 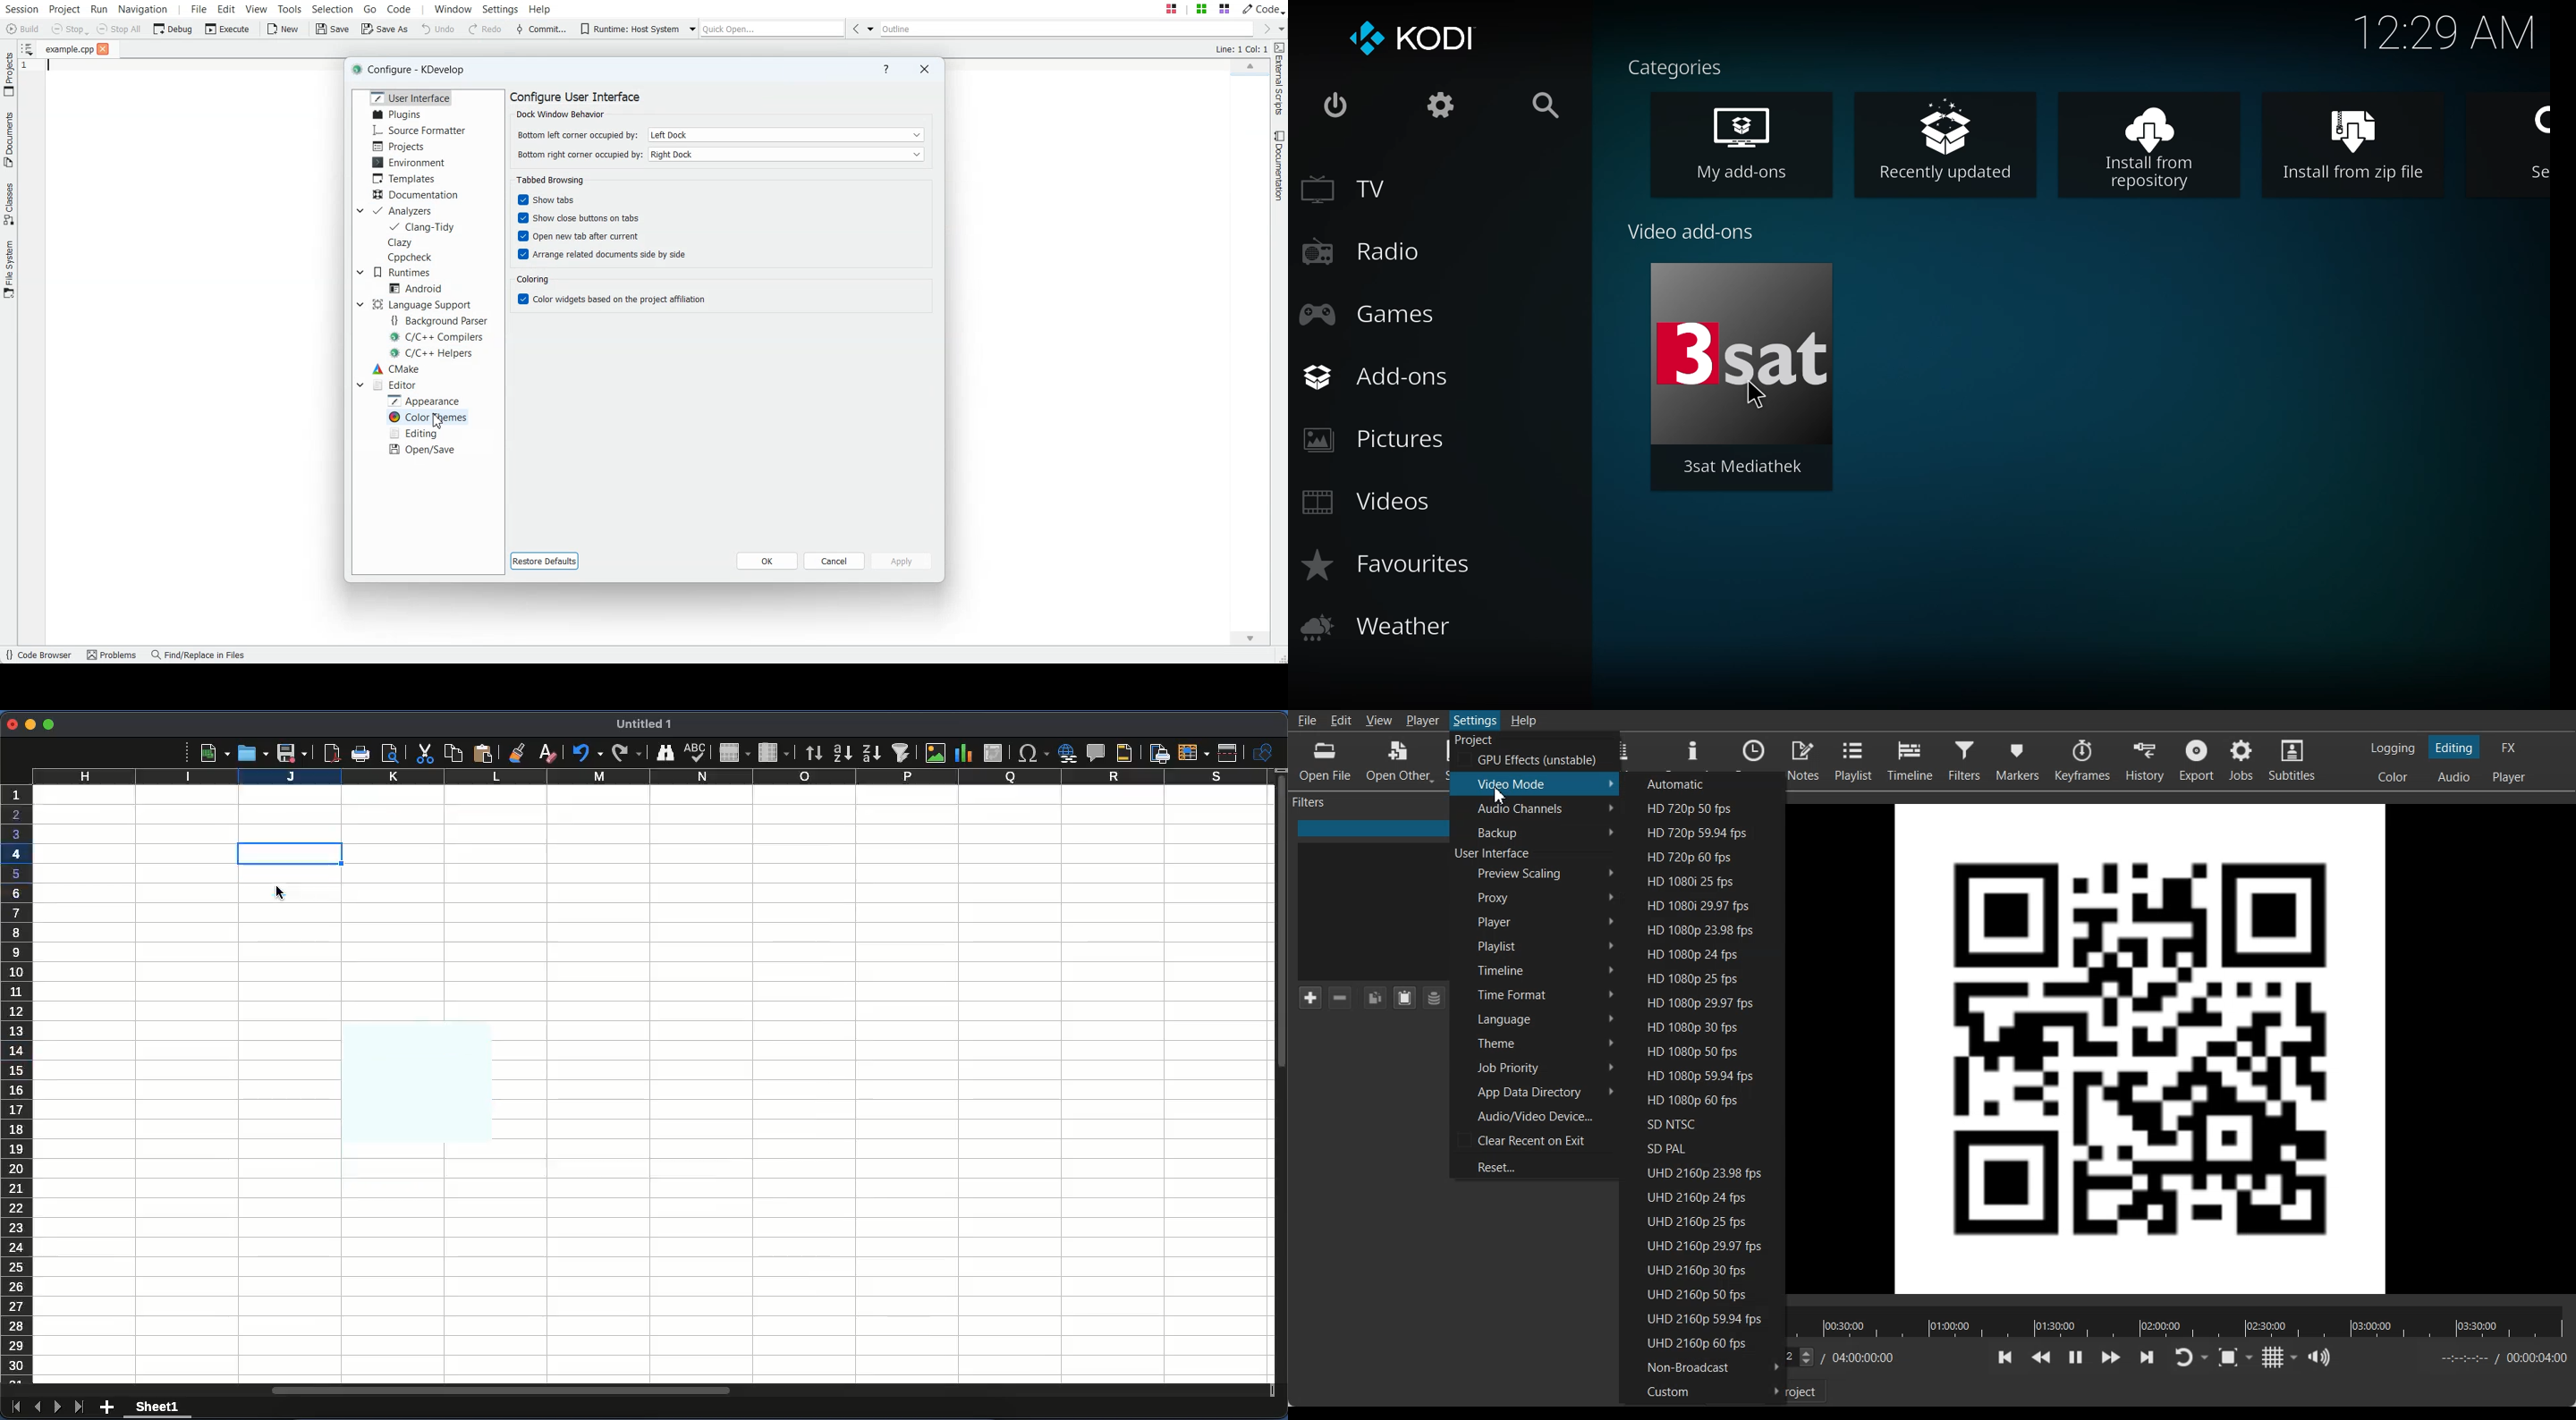 What do you see at coordinates (1754, 751) in the screenshot?
I see `Recent` at bounding box center [1754, 751].